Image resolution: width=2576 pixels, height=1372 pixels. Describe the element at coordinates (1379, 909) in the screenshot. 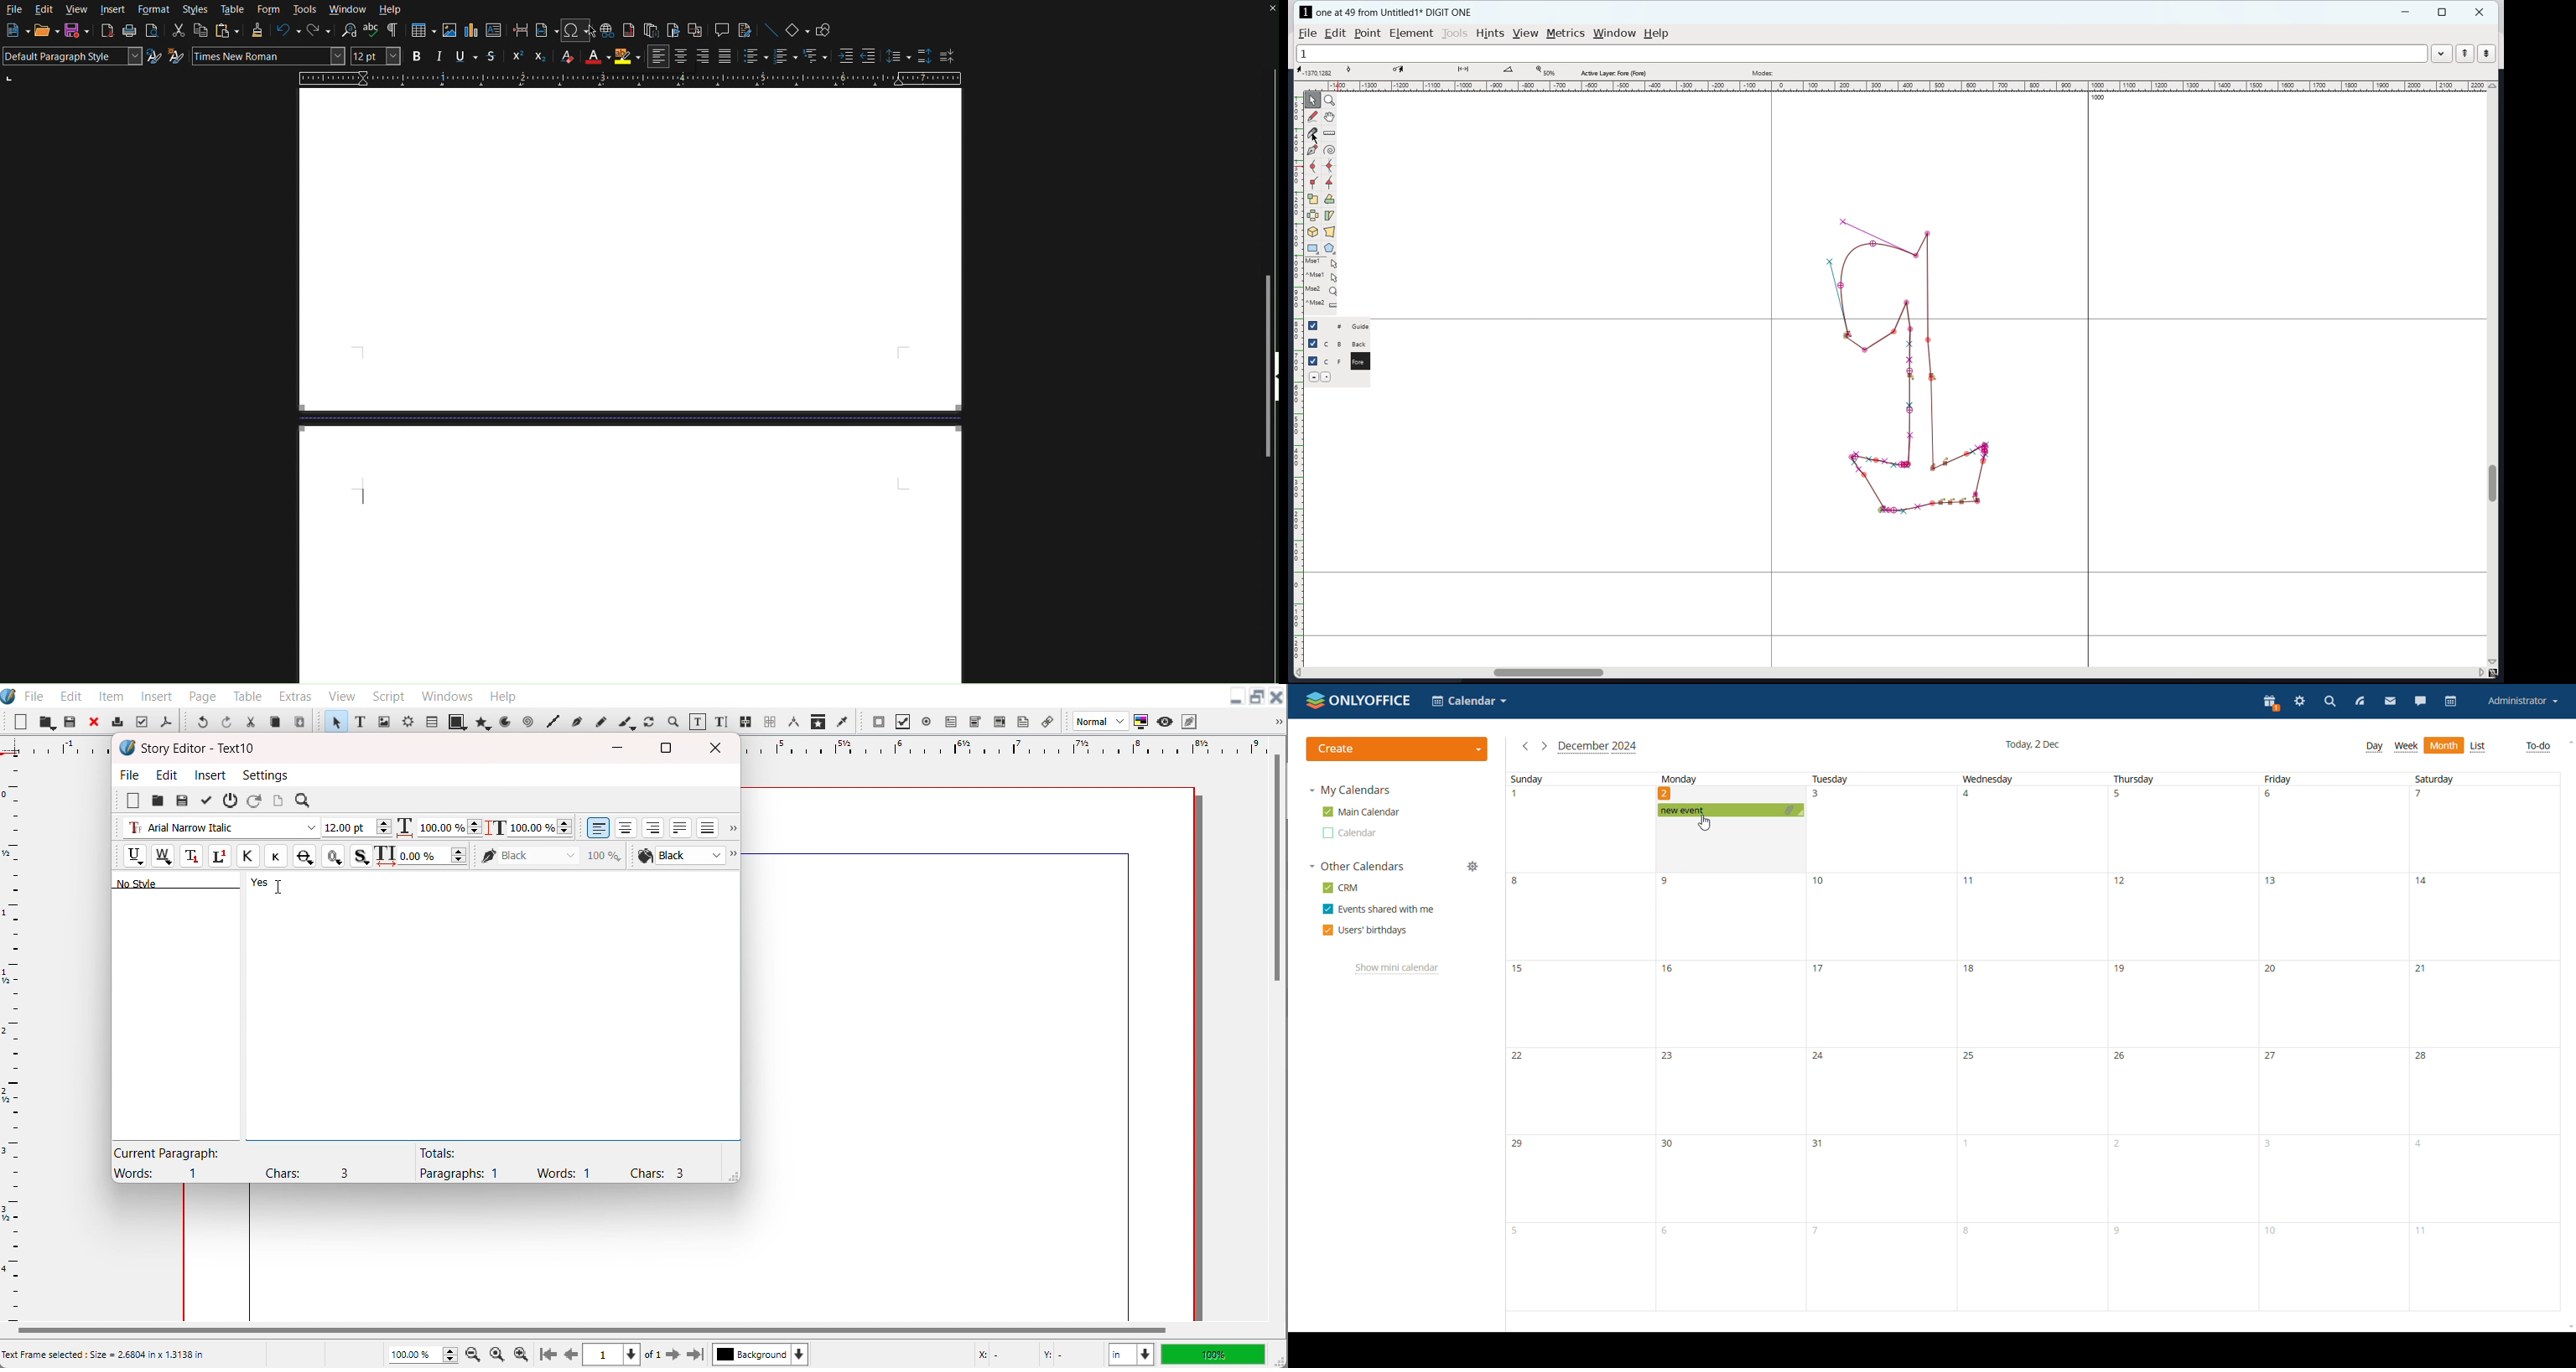

I see `events shared with me` at that location.